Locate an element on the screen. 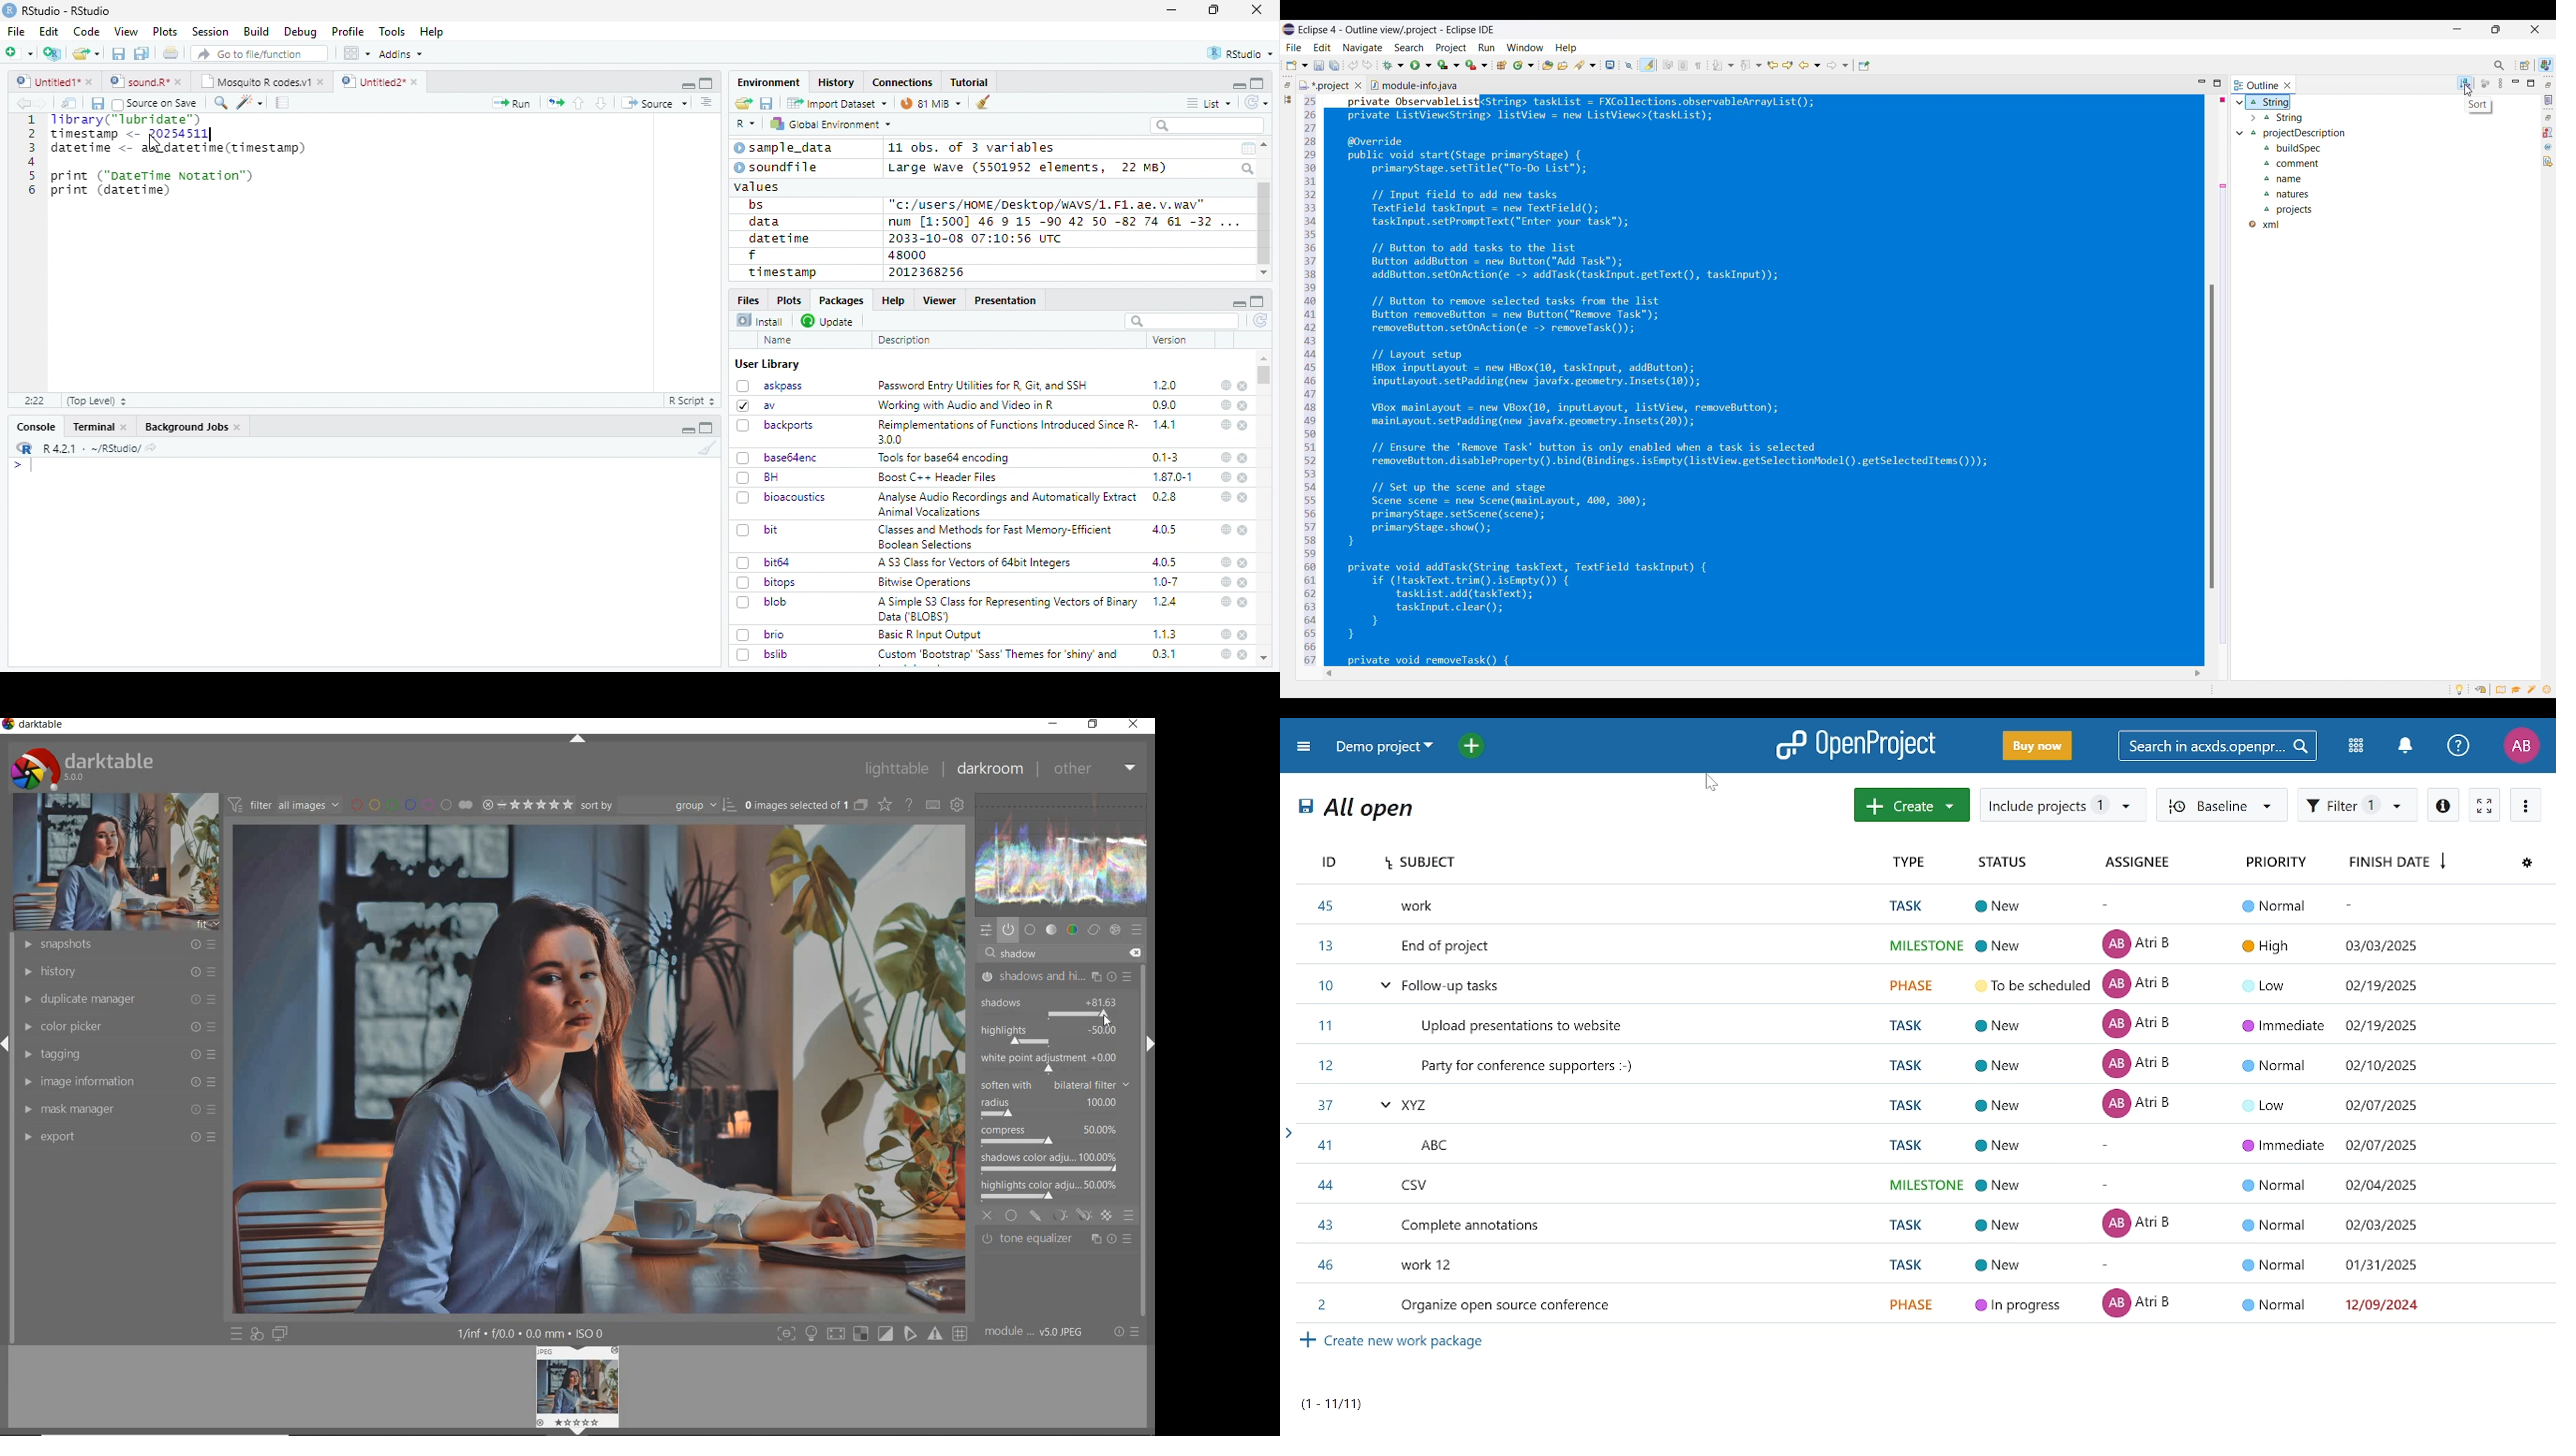 This screenshot has height=1456, width=2576. help is located at coordinates (1225, 655).